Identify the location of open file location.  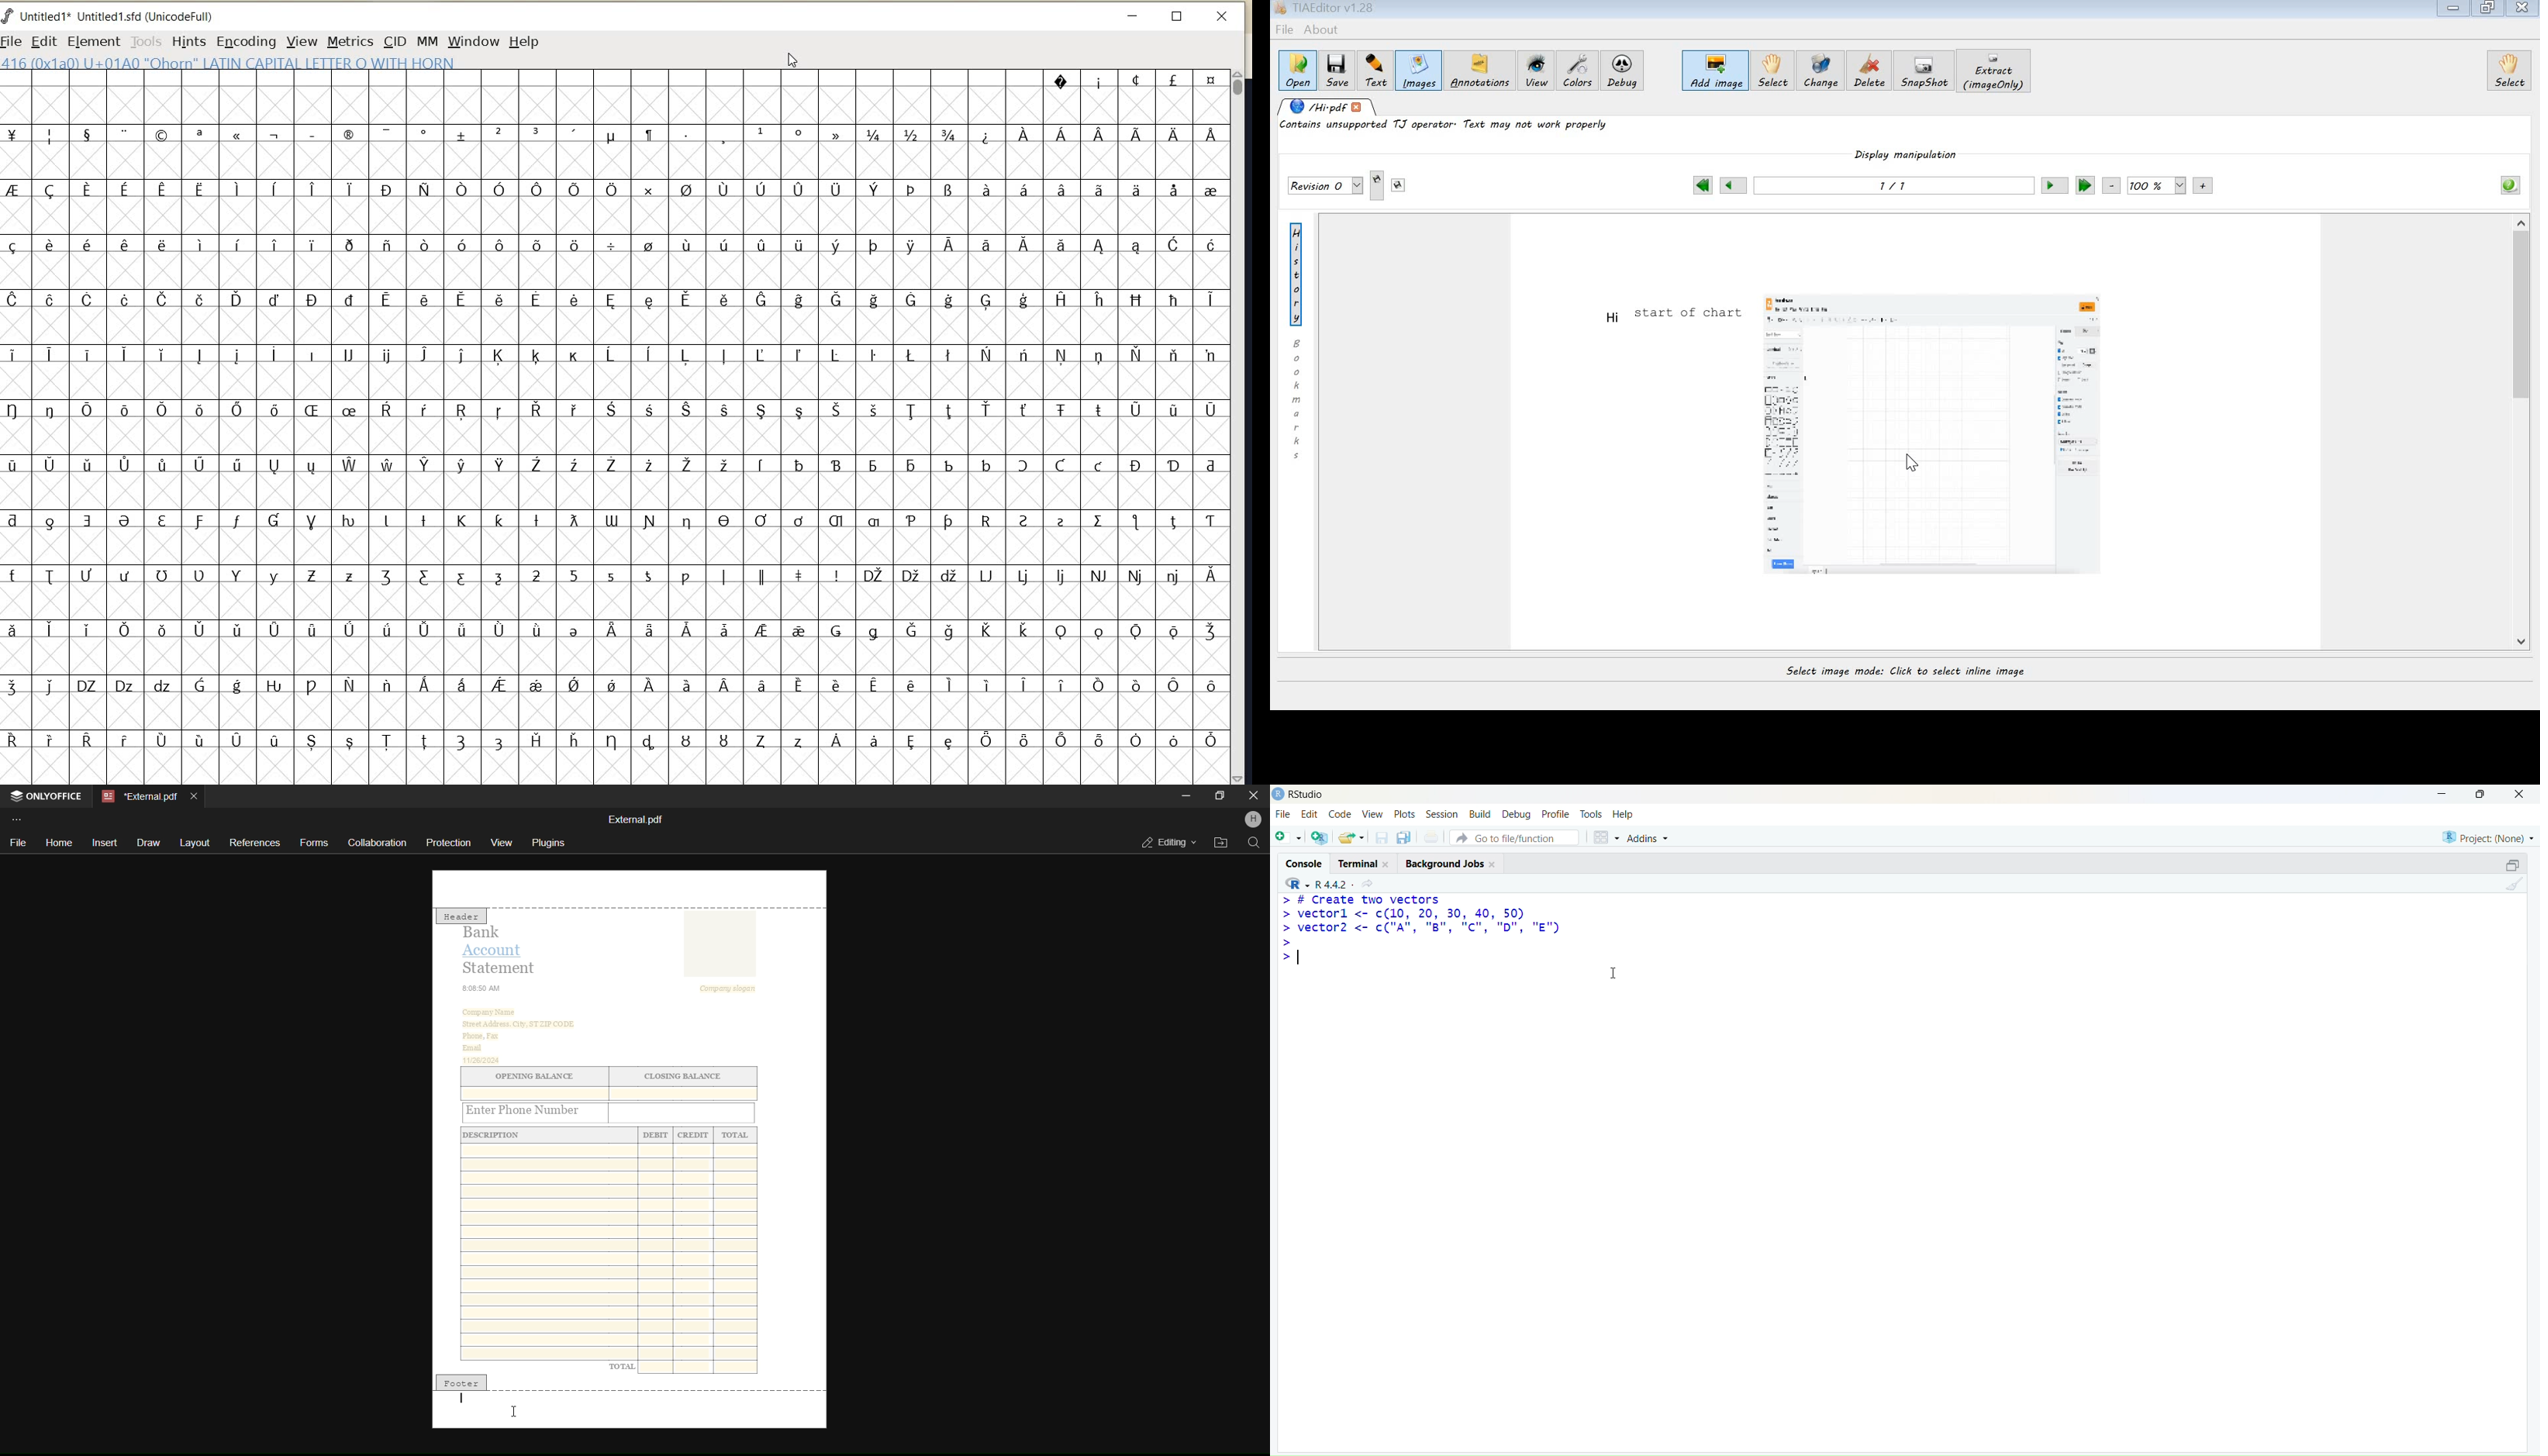
(1218, 843).